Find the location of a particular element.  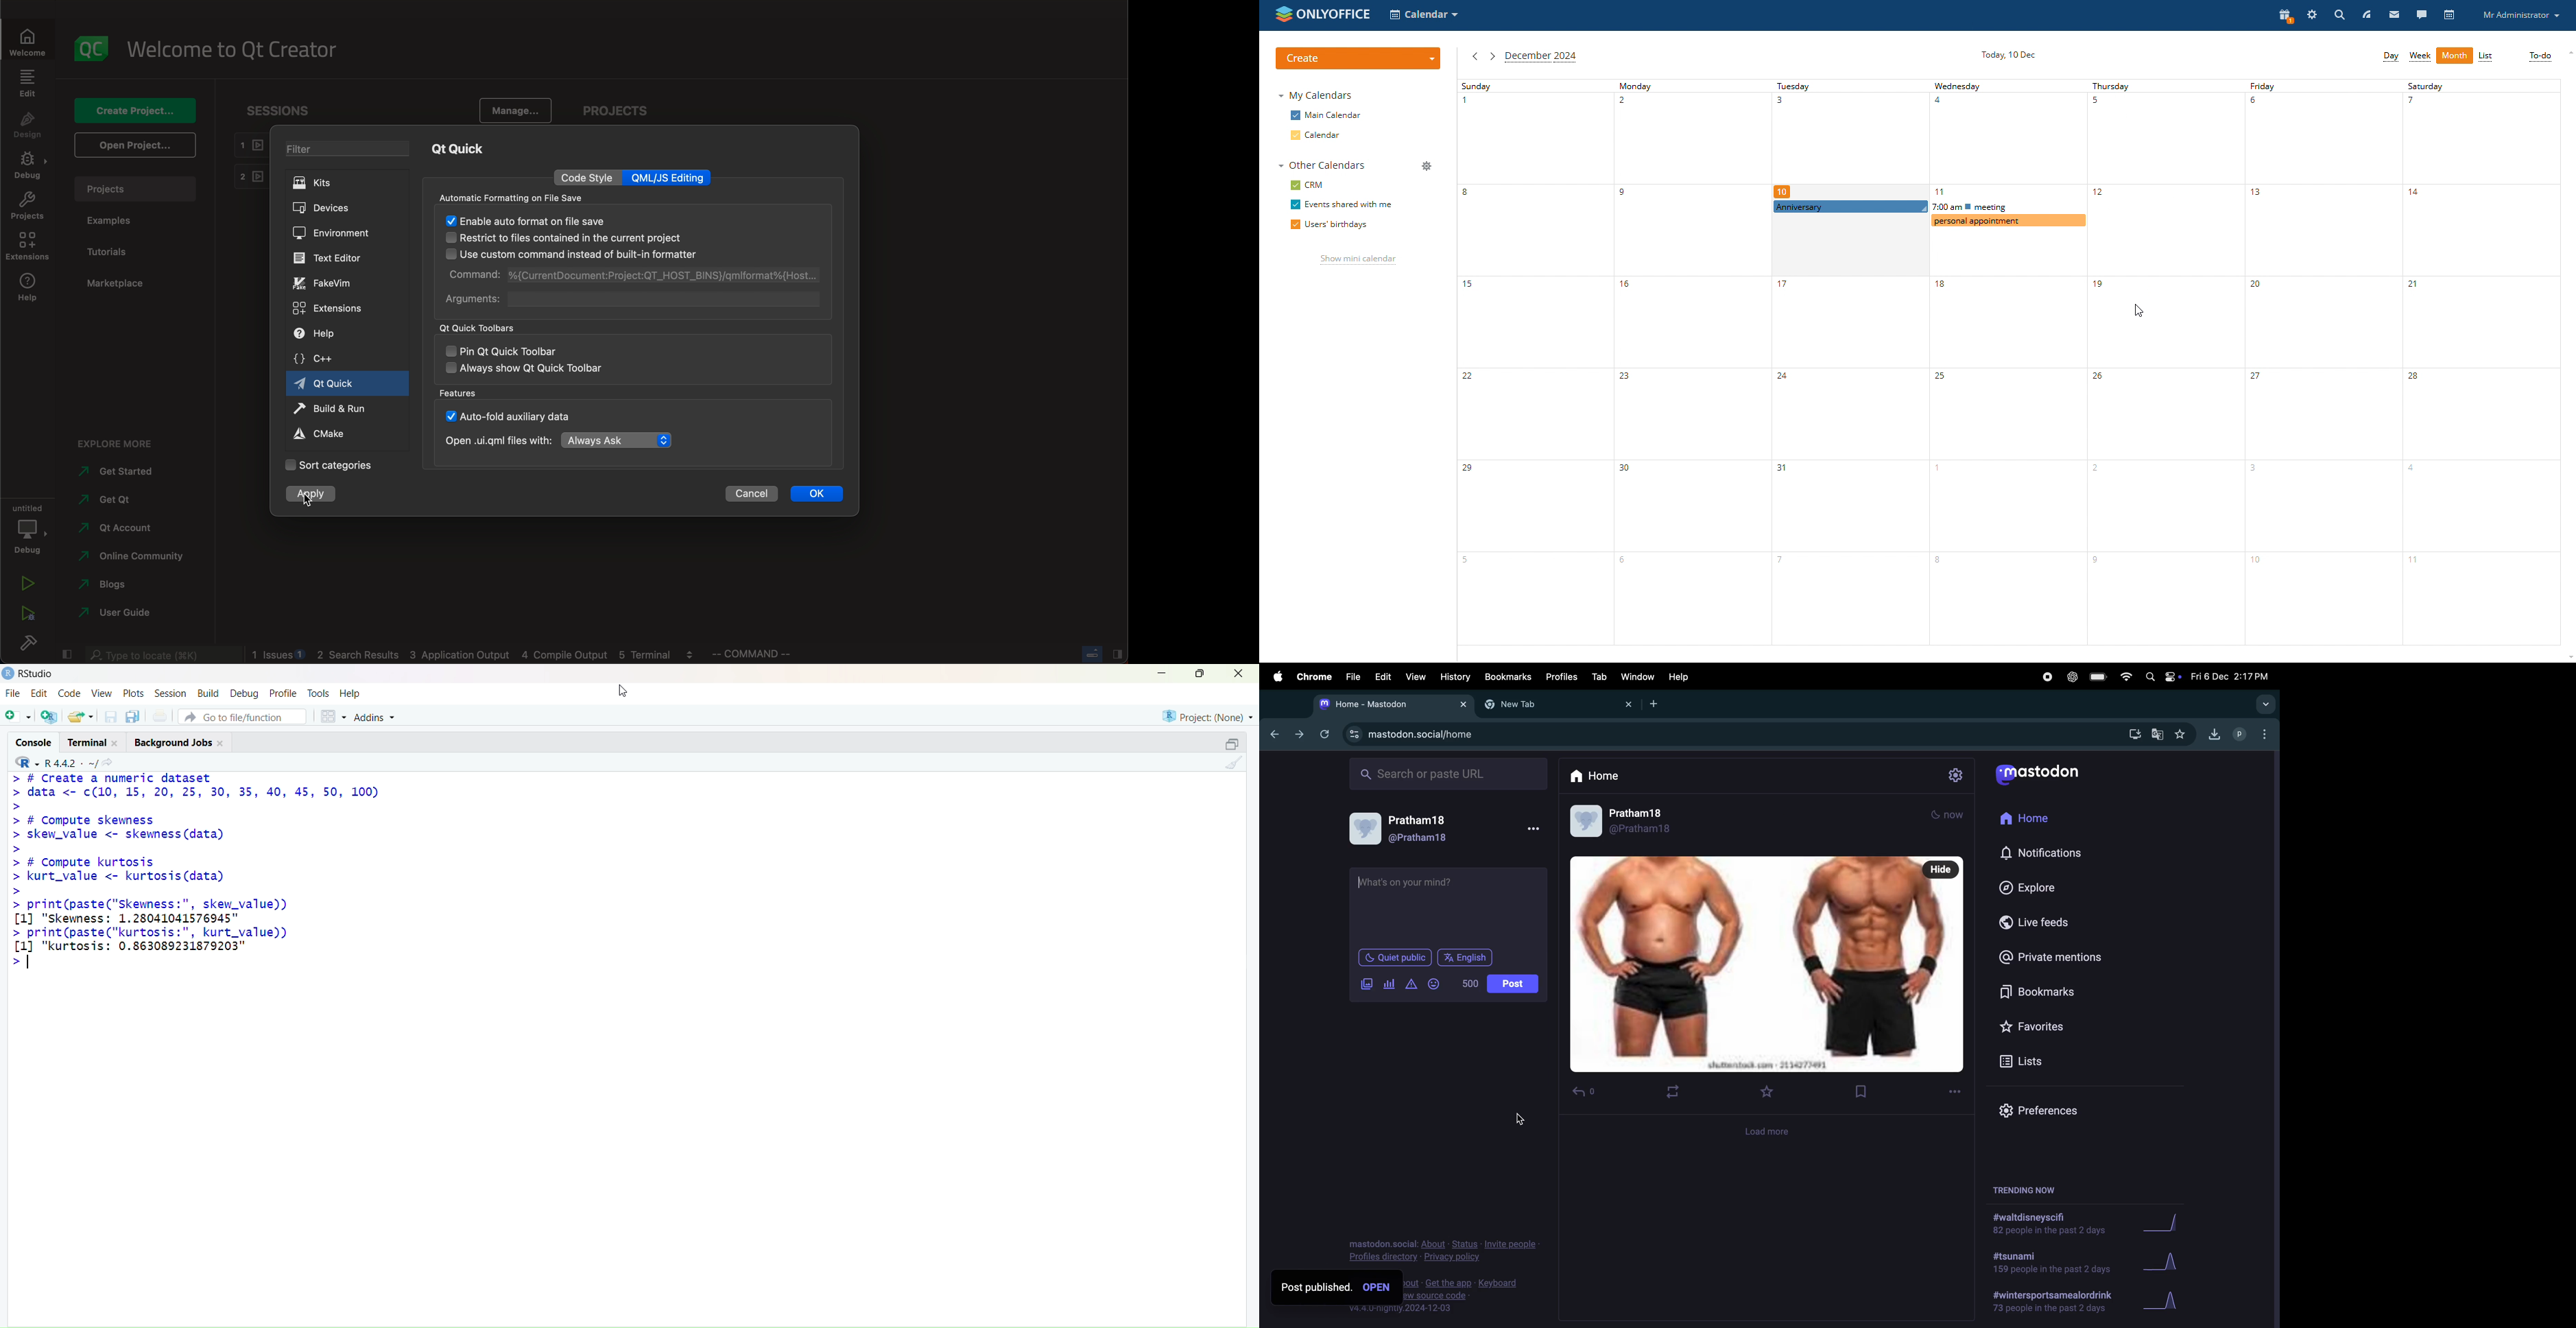

projects is located at coordinates (612, 111).